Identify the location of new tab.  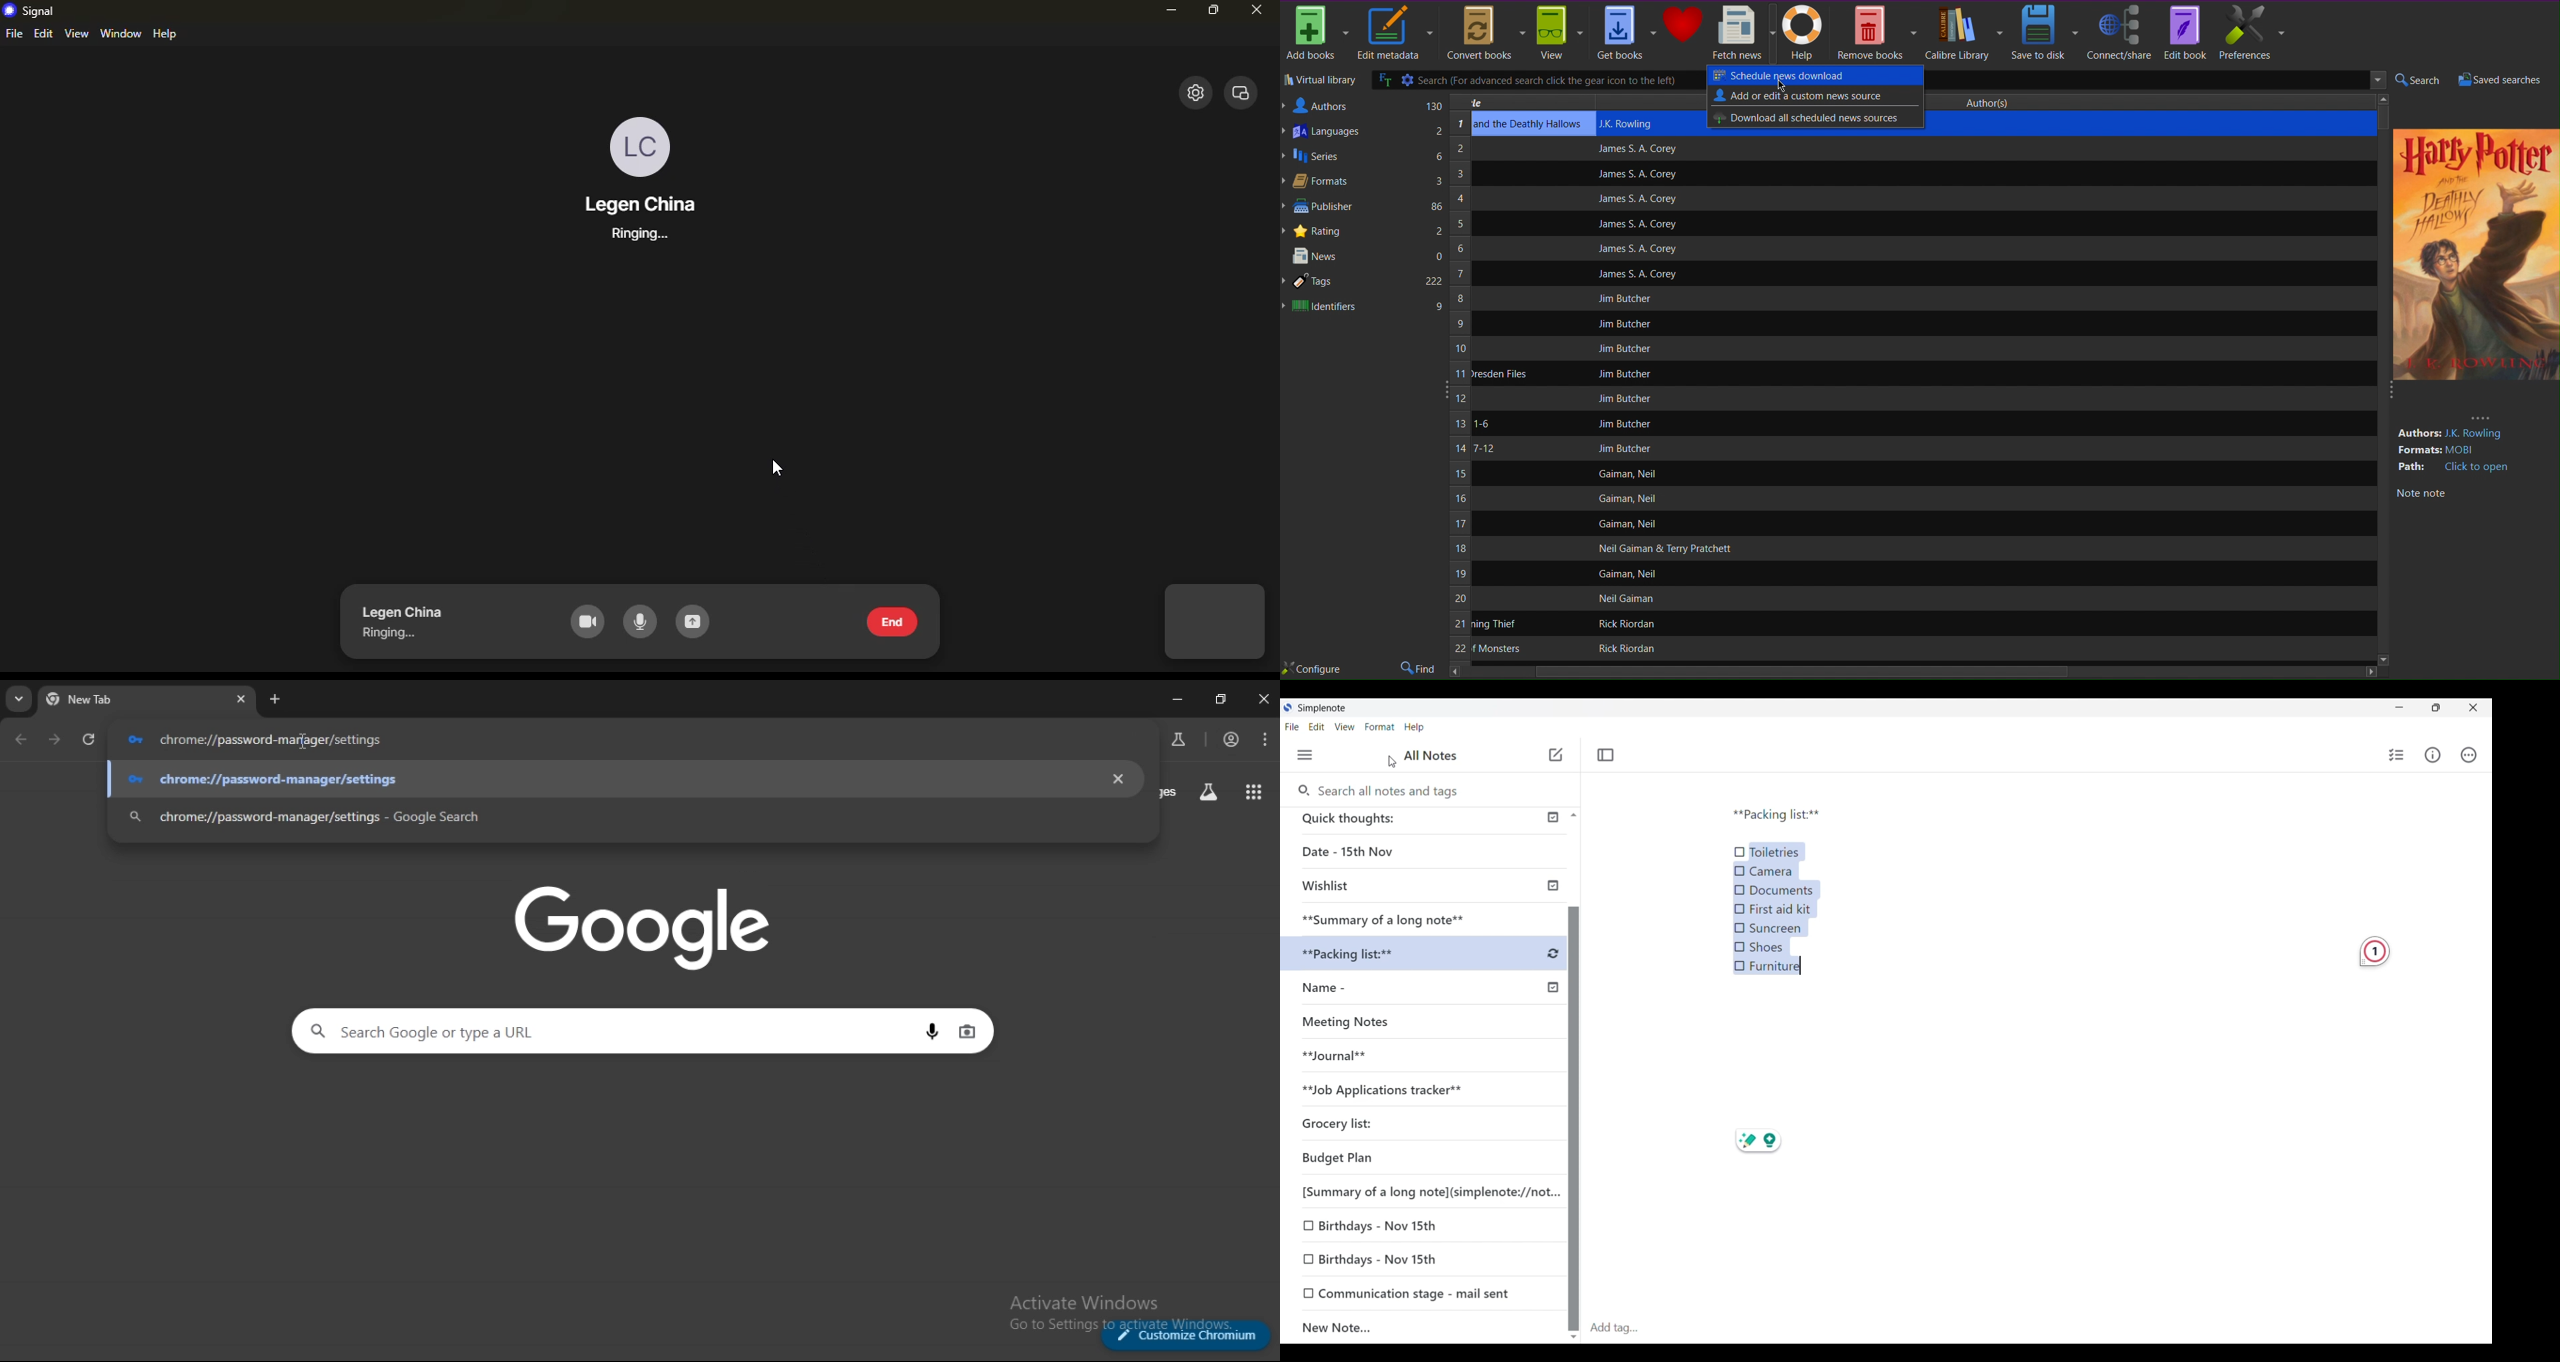
(275, 699).